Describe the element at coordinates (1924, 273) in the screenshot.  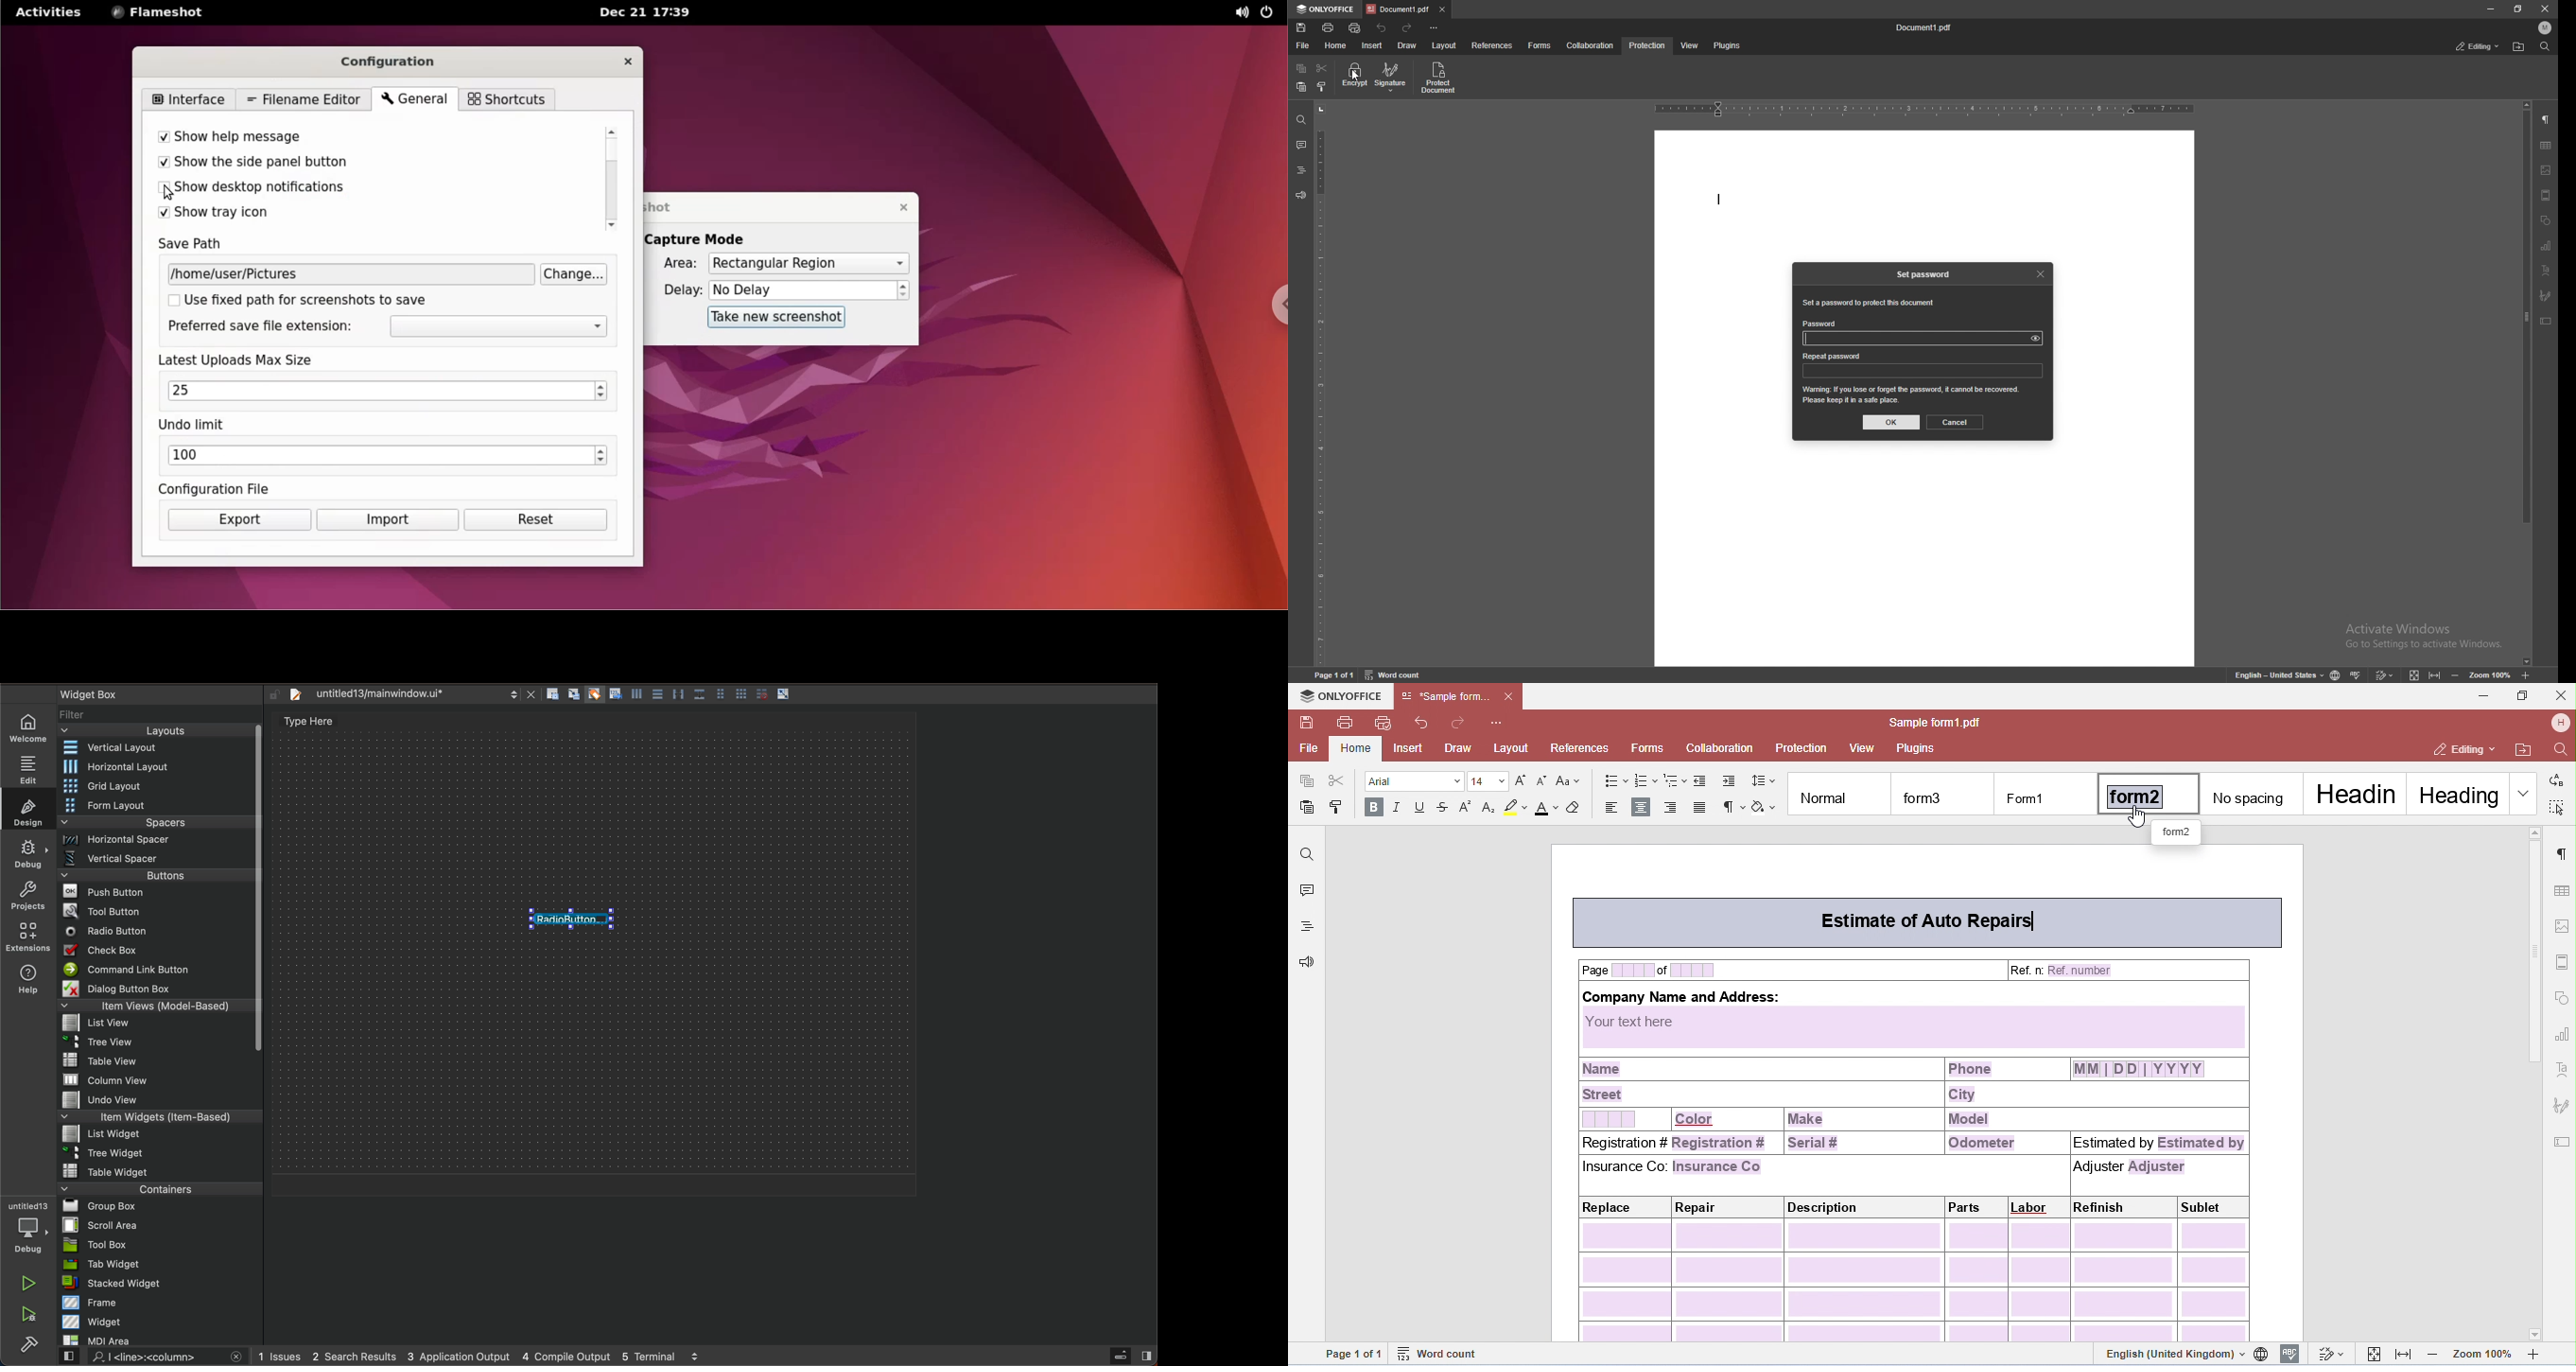
I see `set password` at that location.